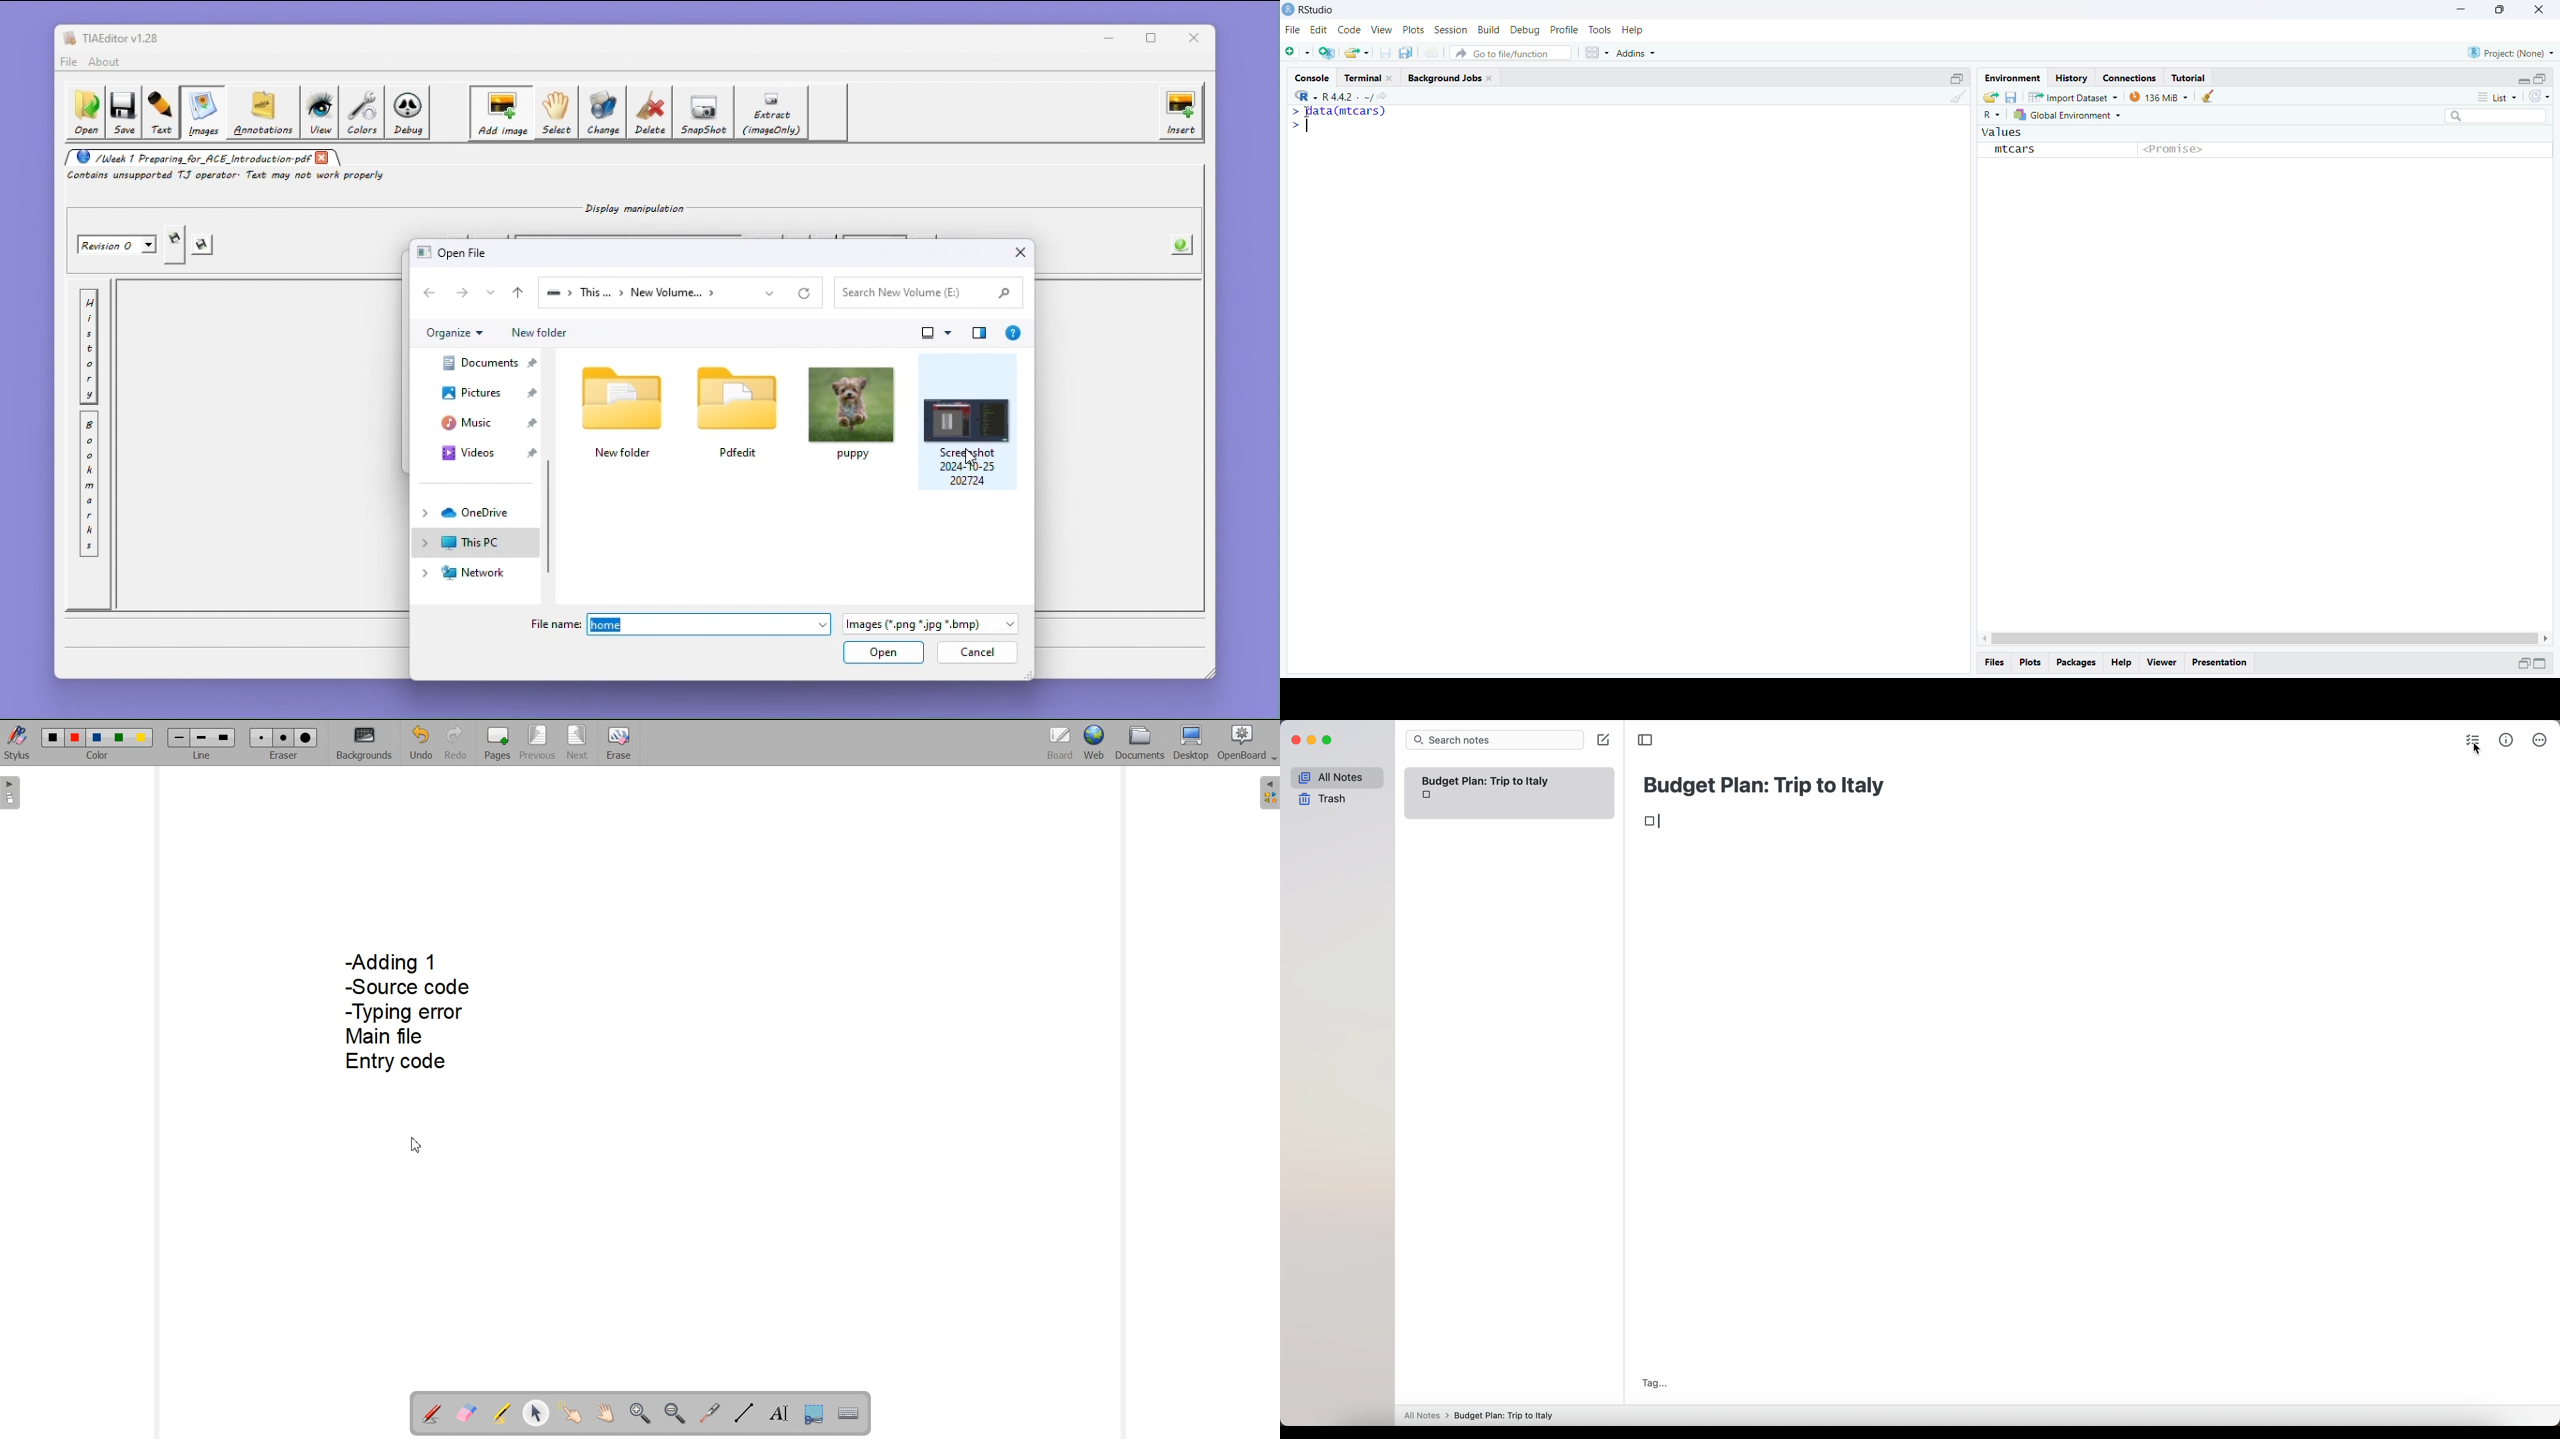 The height and width of the screenshot is (1456, 2576). Describe the element at coordinates (1640, 50) in the screenshot. I see `Addins` at that location.